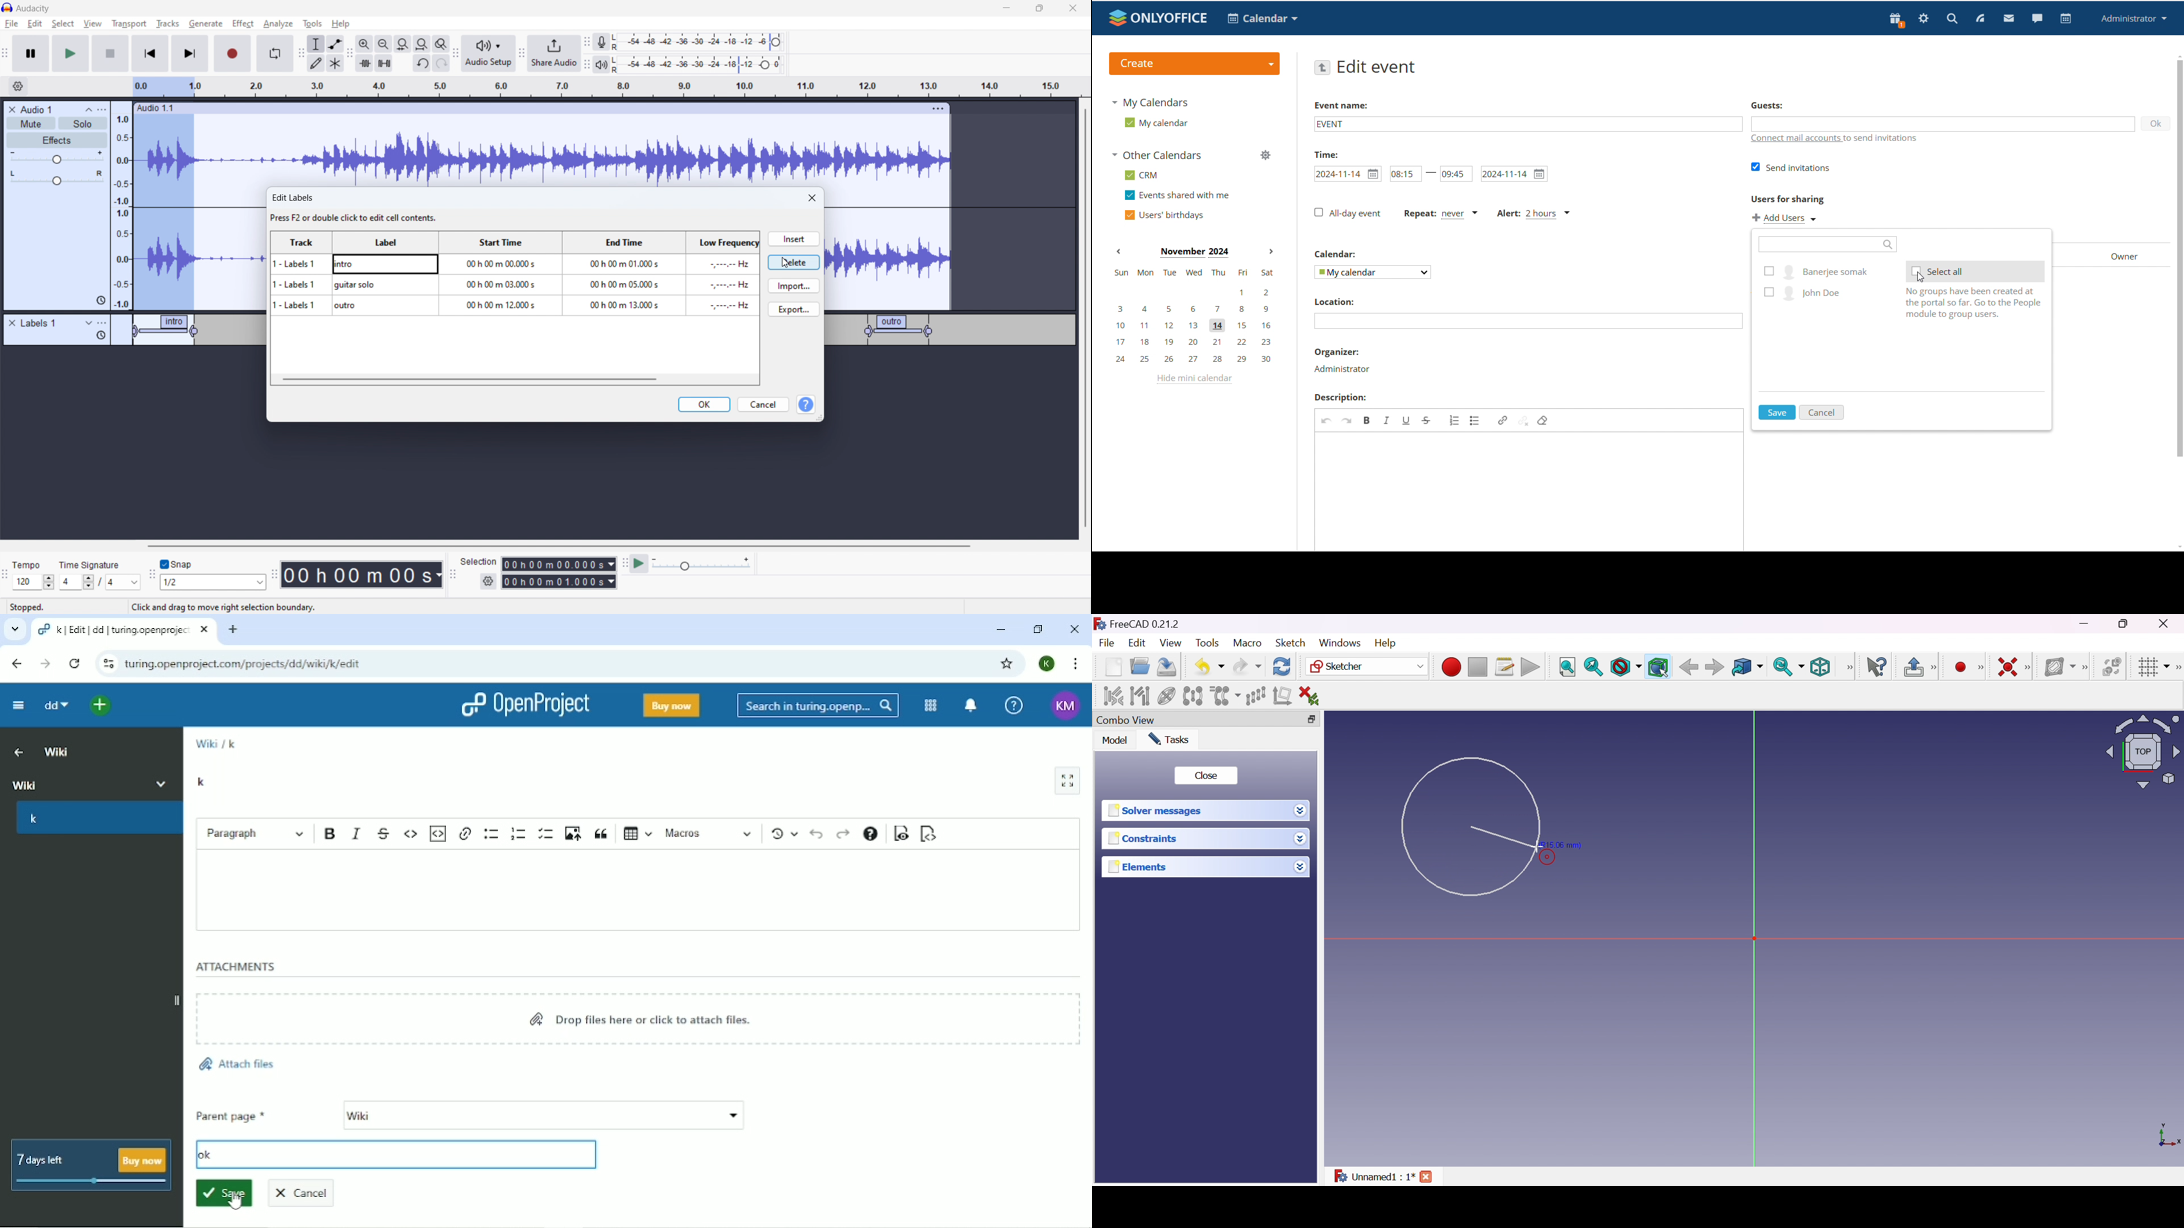 The height and width of the screenshot is (1232, 2184). Describe the element at coordinates (1224, 695) in the screenshot. I see `Clone` at that location.